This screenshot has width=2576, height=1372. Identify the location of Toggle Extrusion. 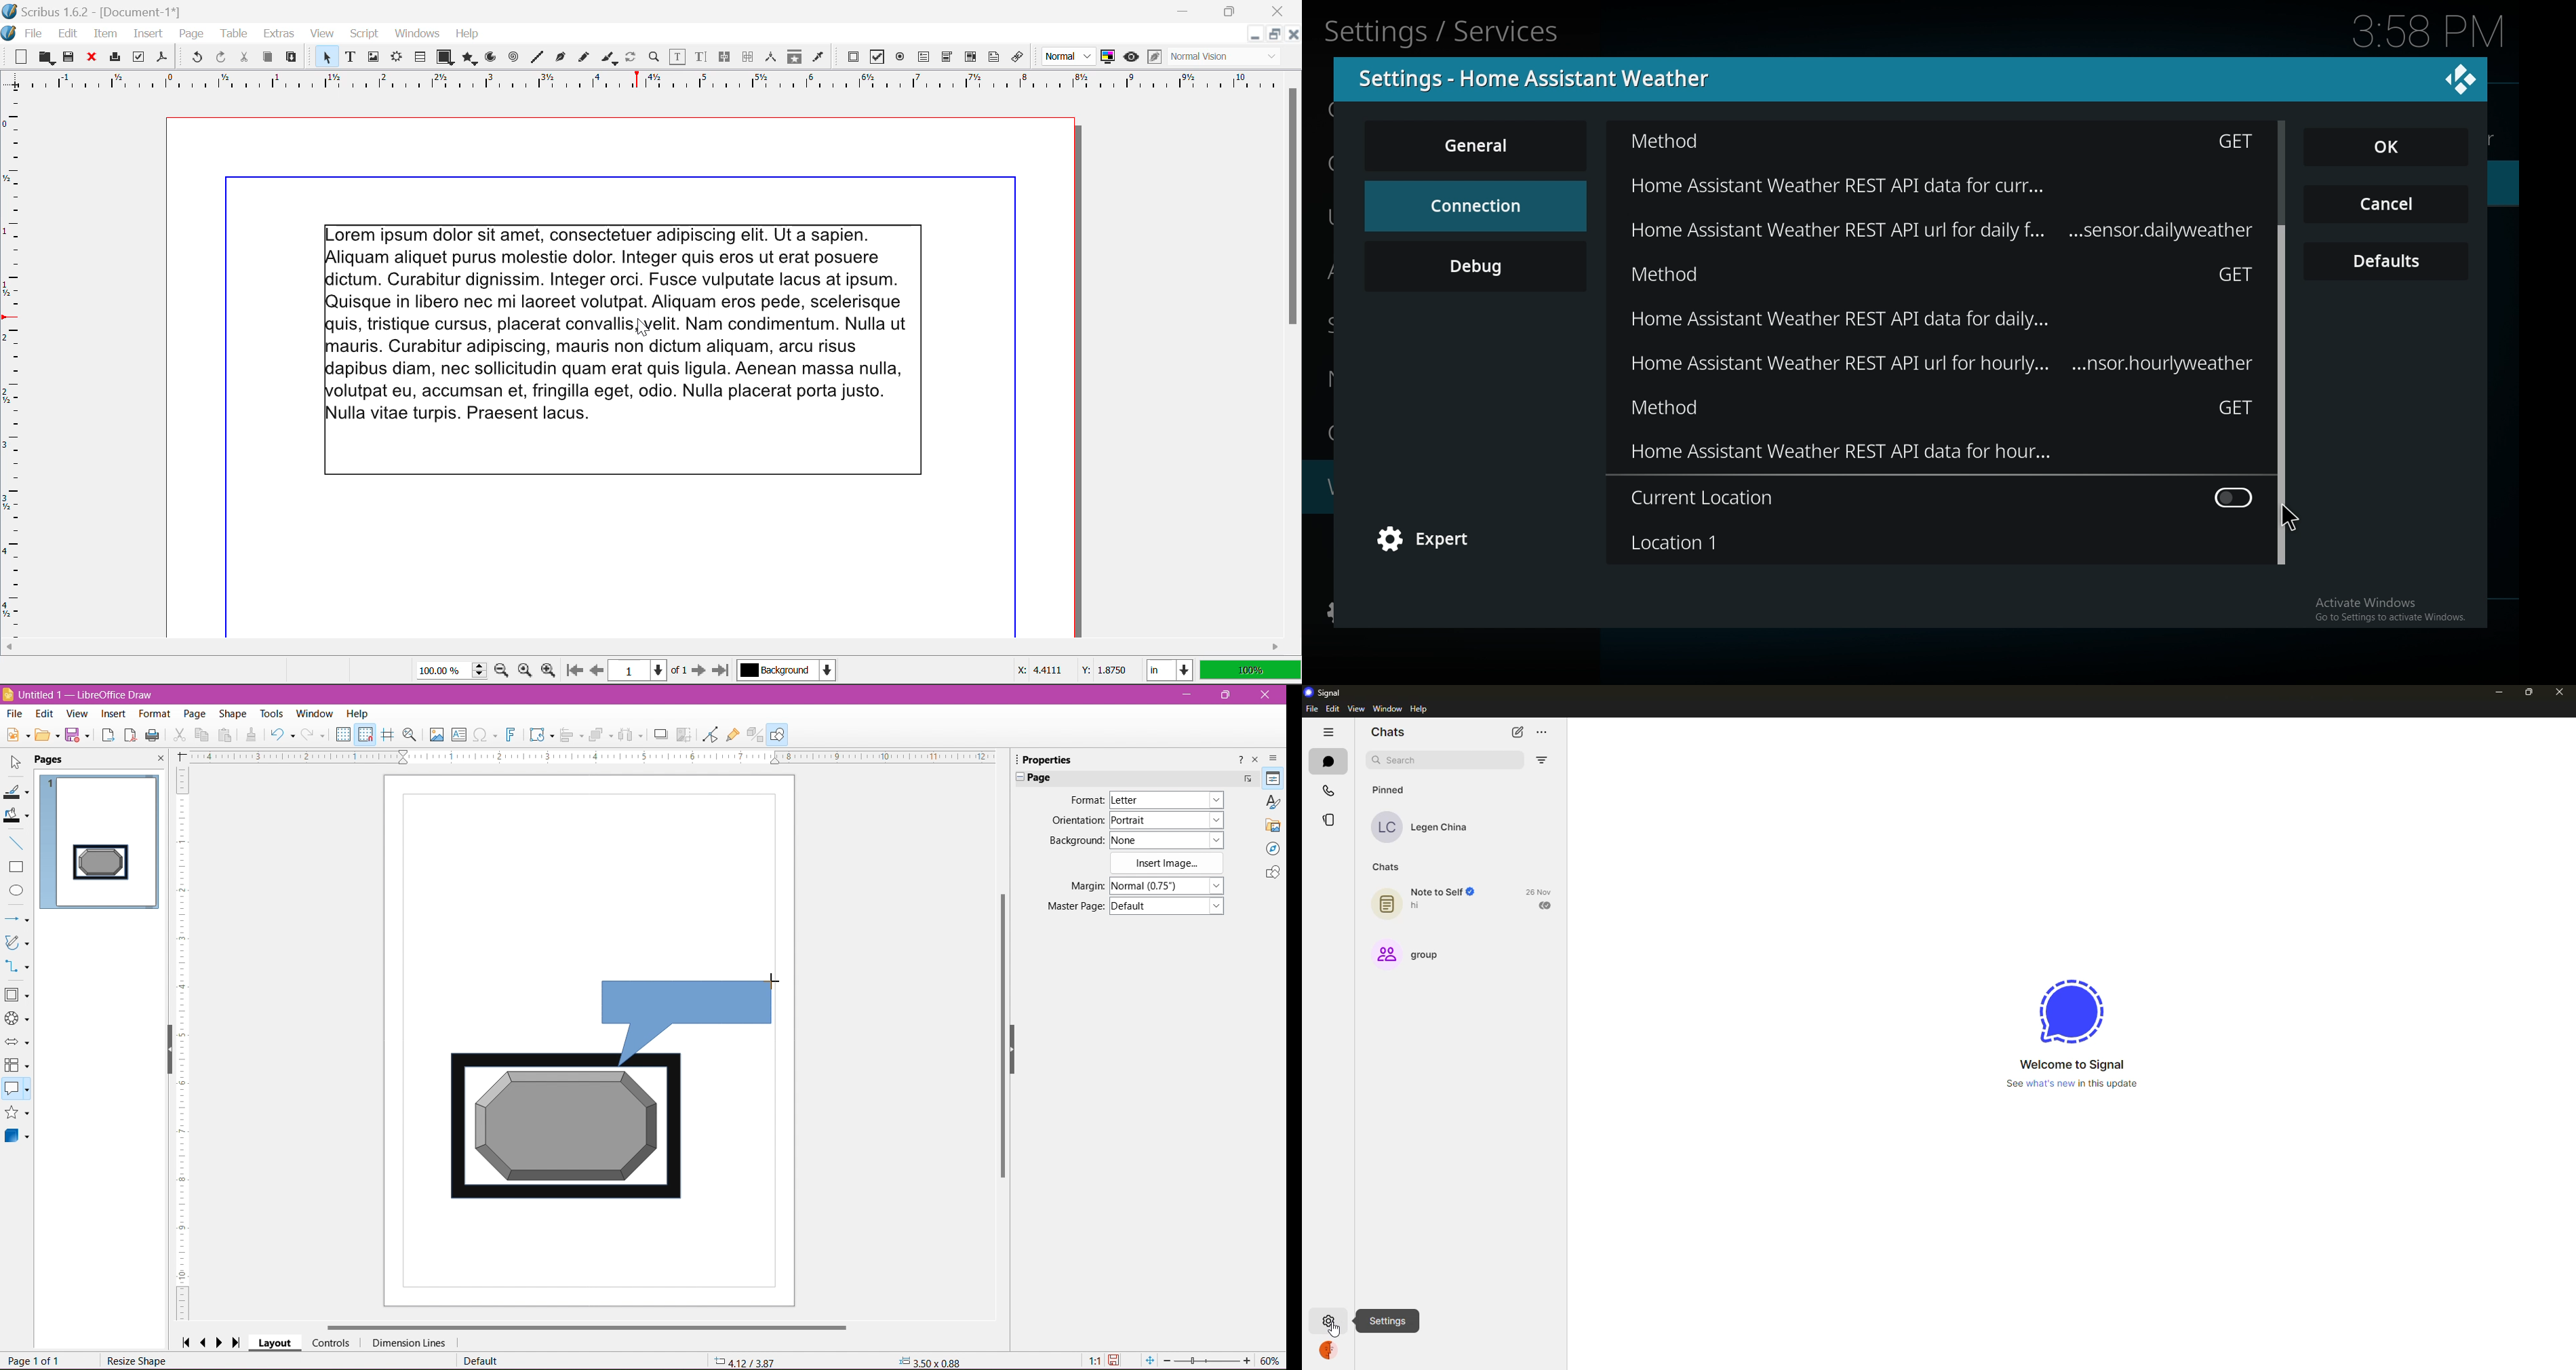
(755, 735).